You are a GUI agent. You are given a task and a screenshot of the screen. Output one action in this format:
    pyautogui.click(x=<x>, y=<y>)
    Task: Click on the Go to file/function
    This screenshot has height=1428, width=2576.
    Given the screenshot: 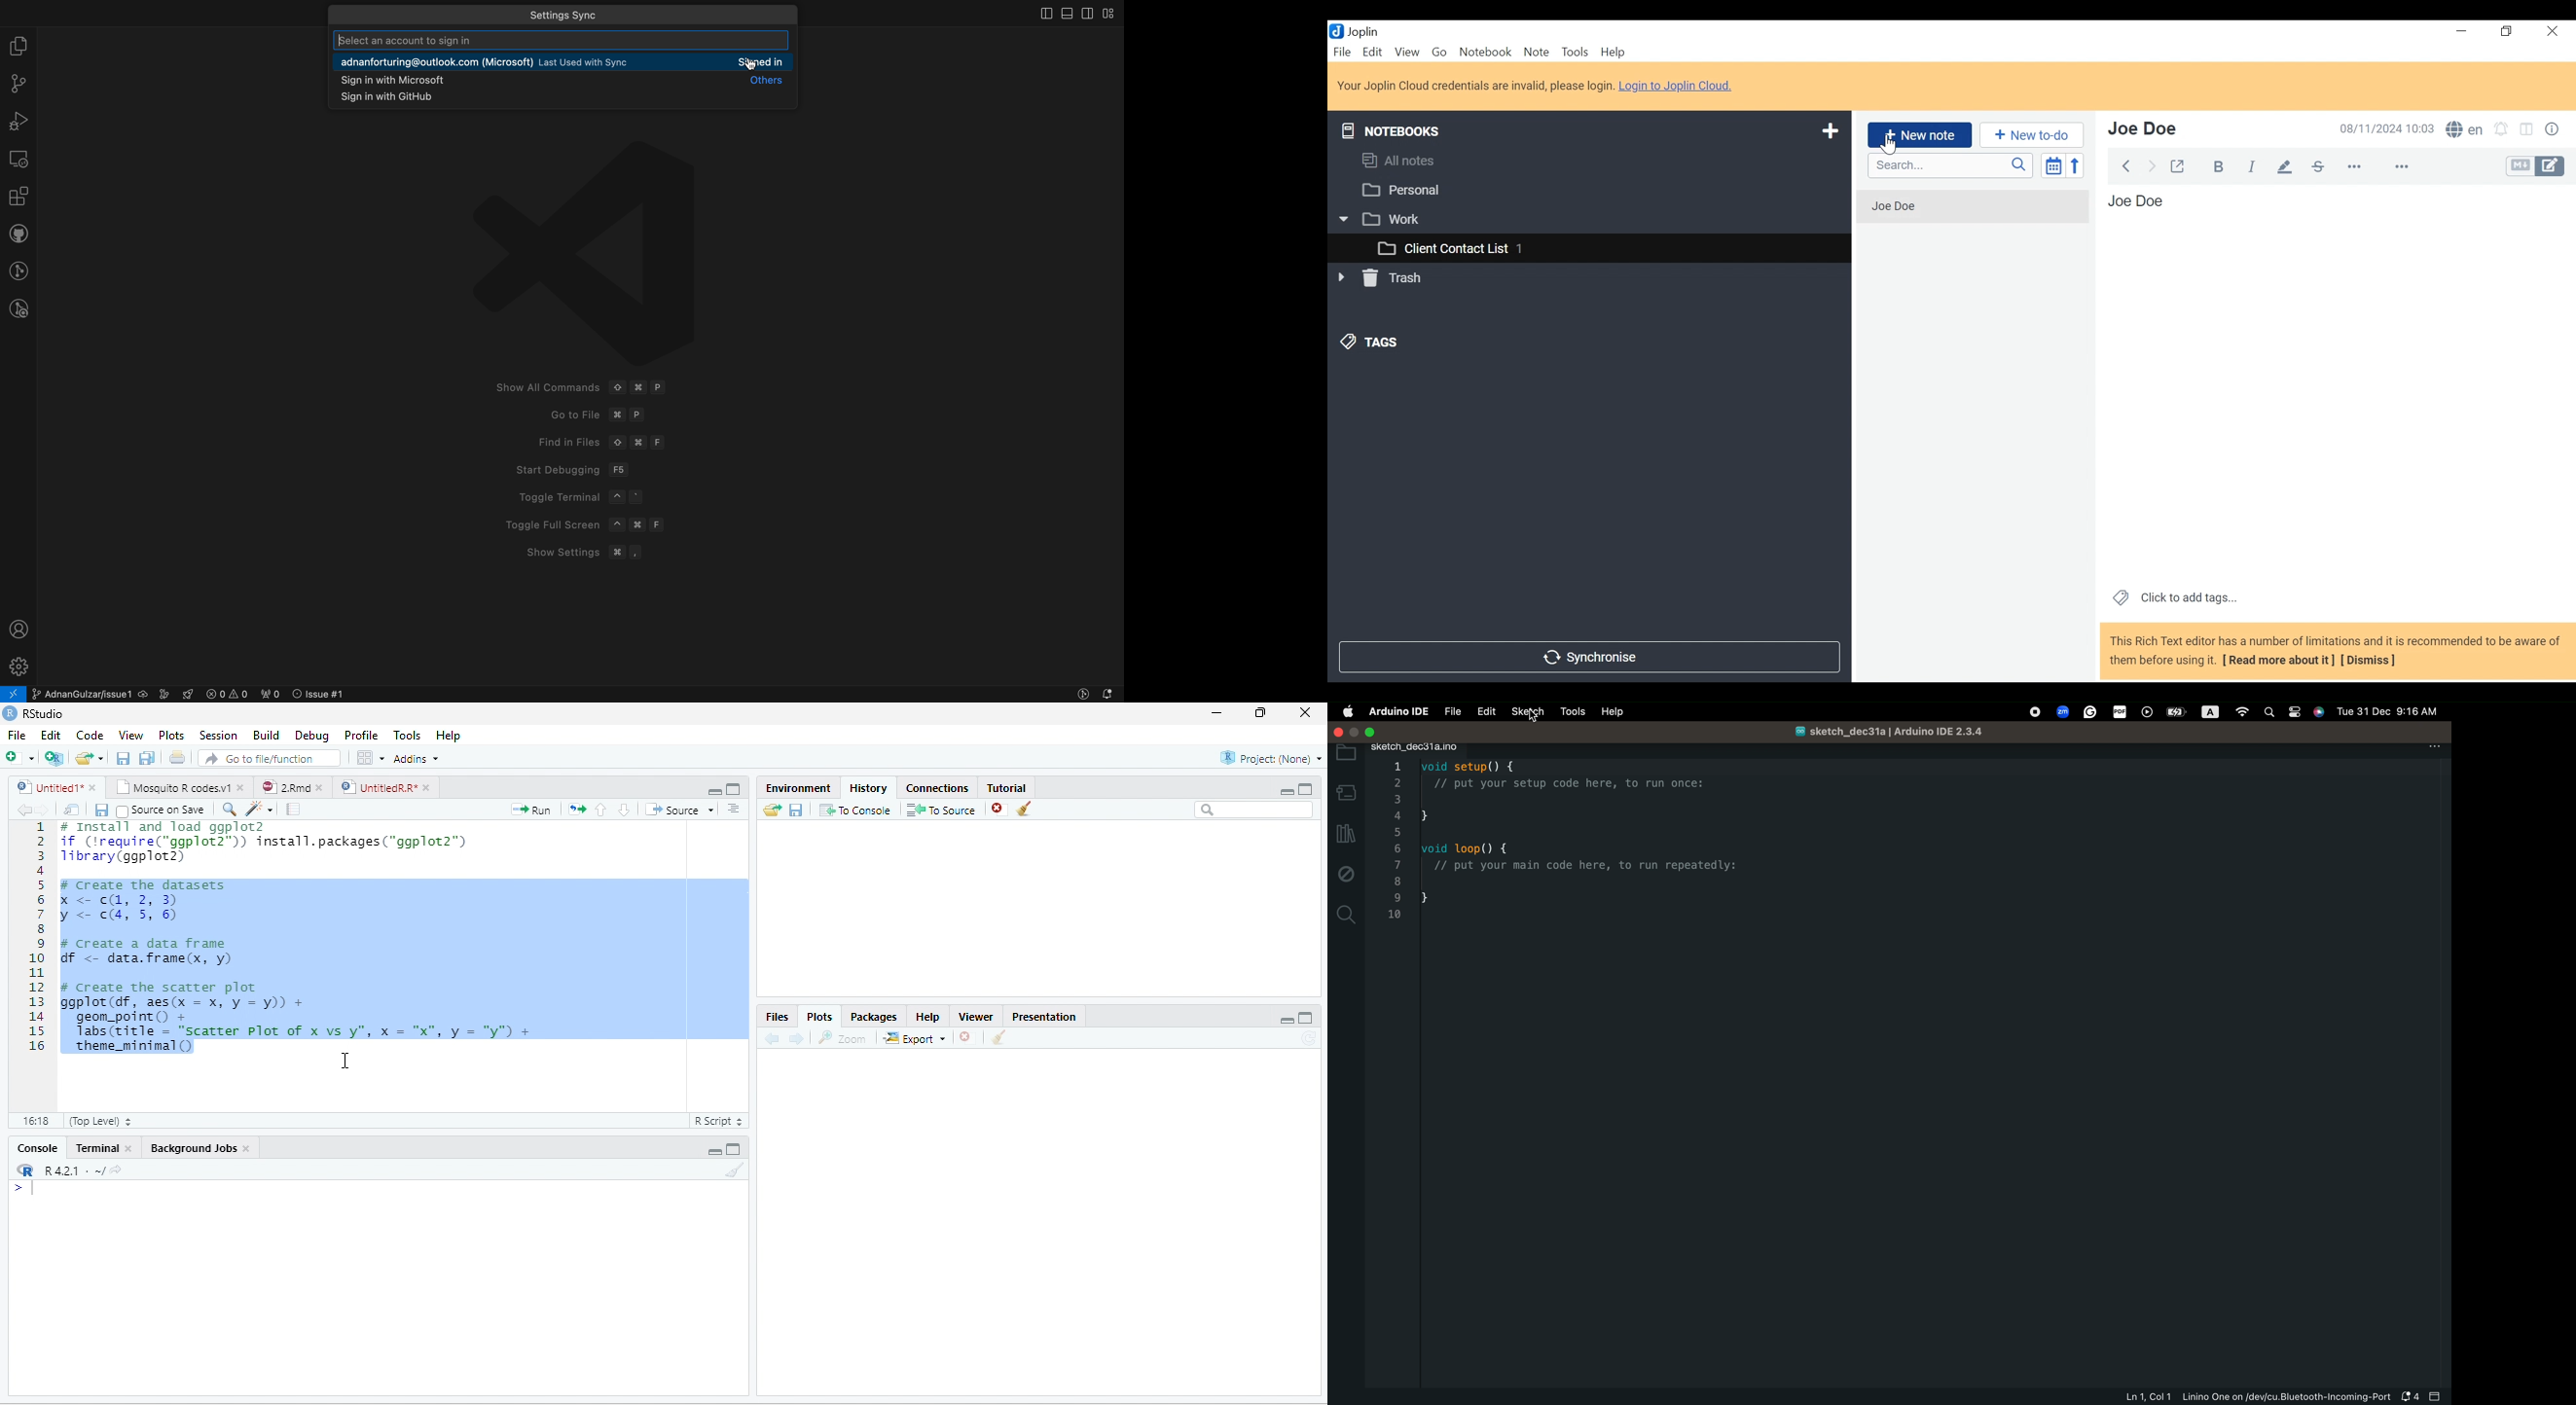 What is the action you would take?
    pyautogui.click(x=270, y=757)
    